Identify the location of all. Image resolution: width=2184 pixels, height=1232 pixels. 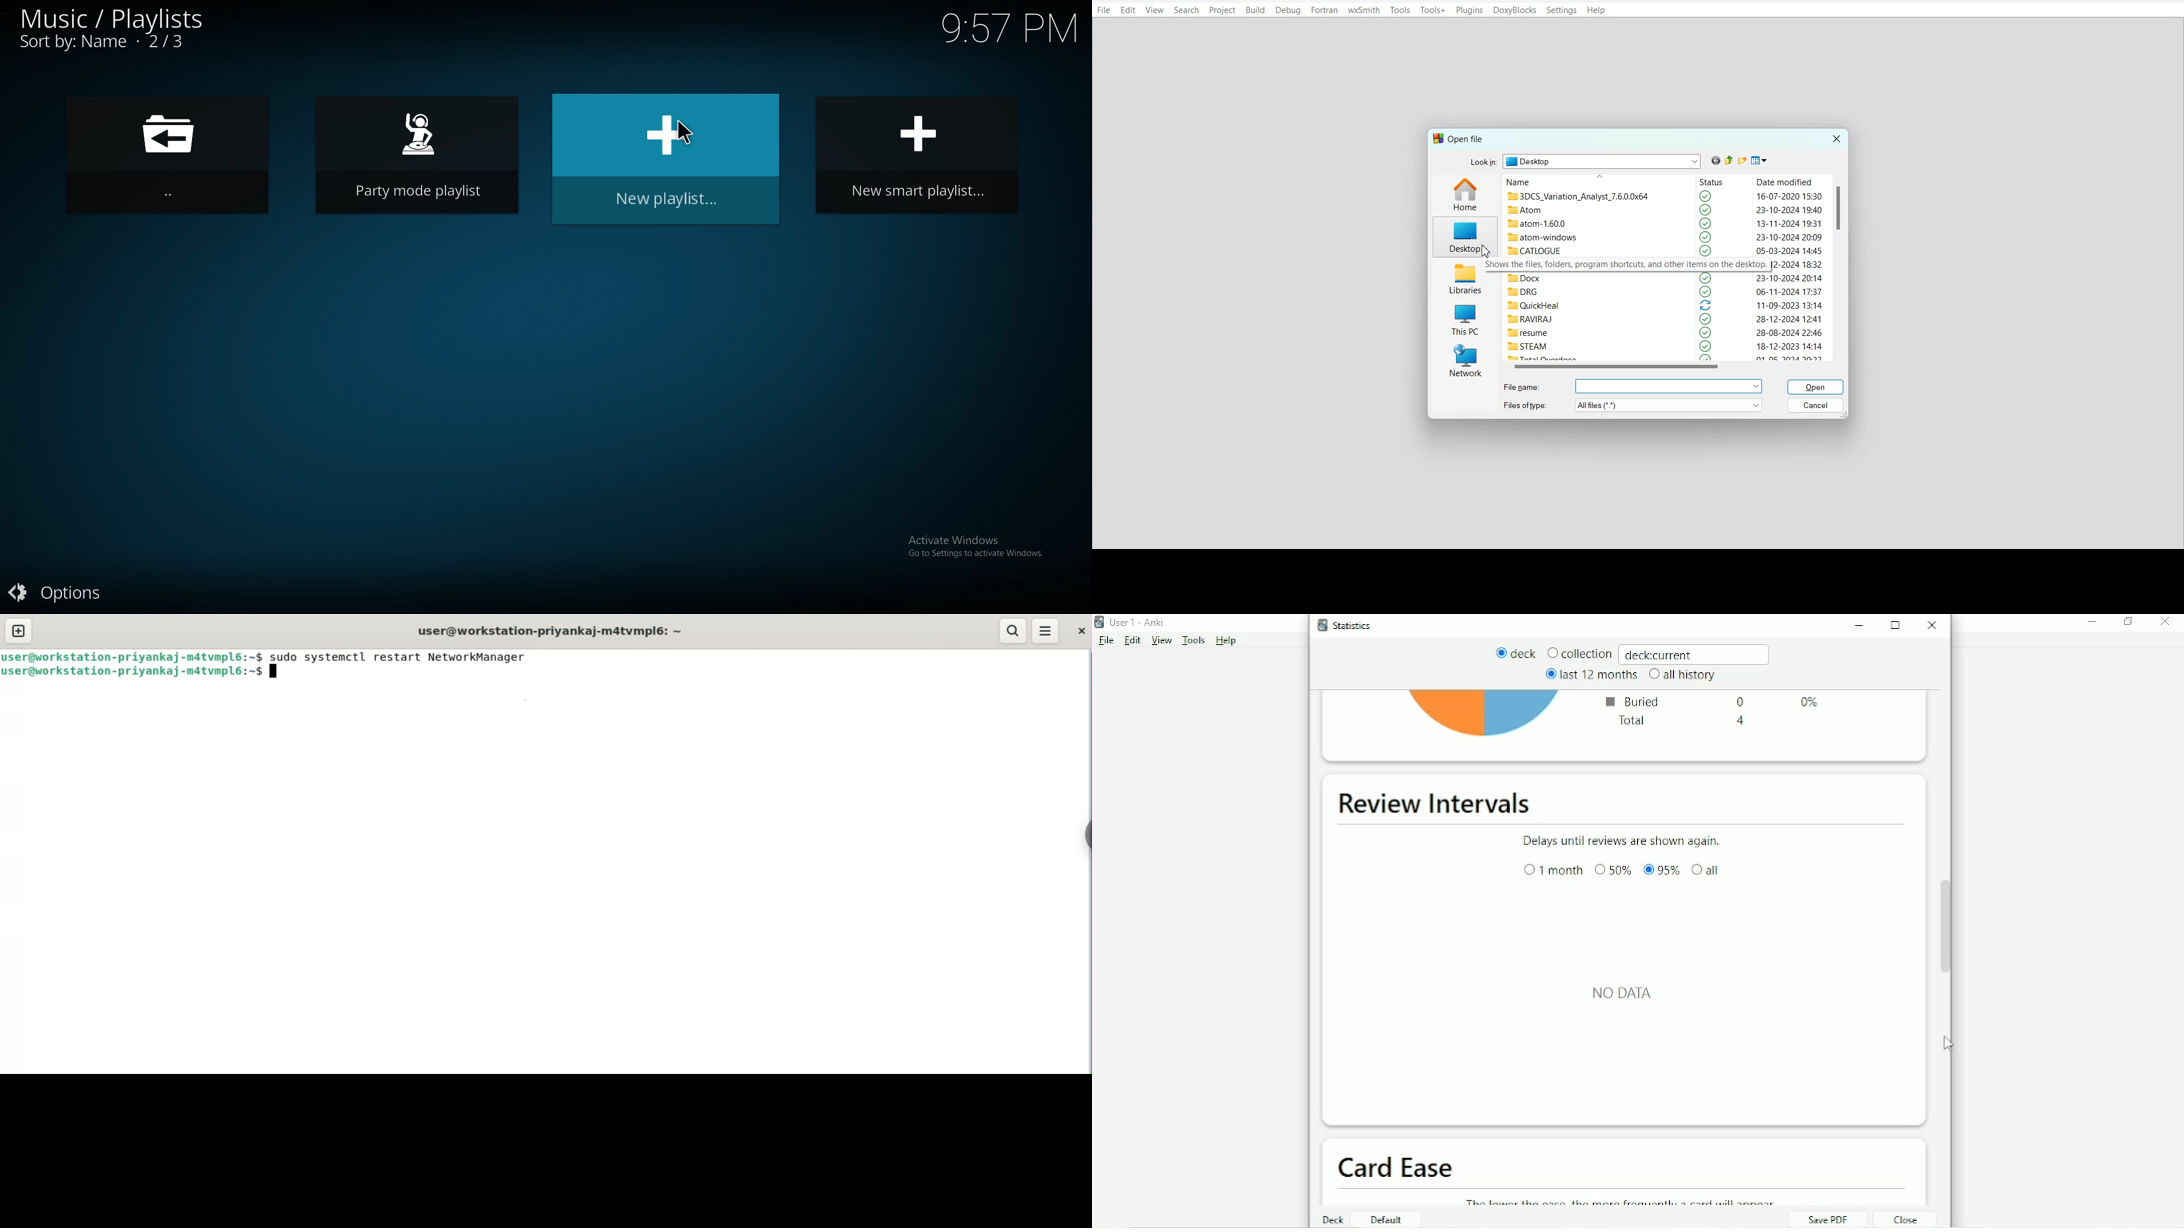
(1707, 869).